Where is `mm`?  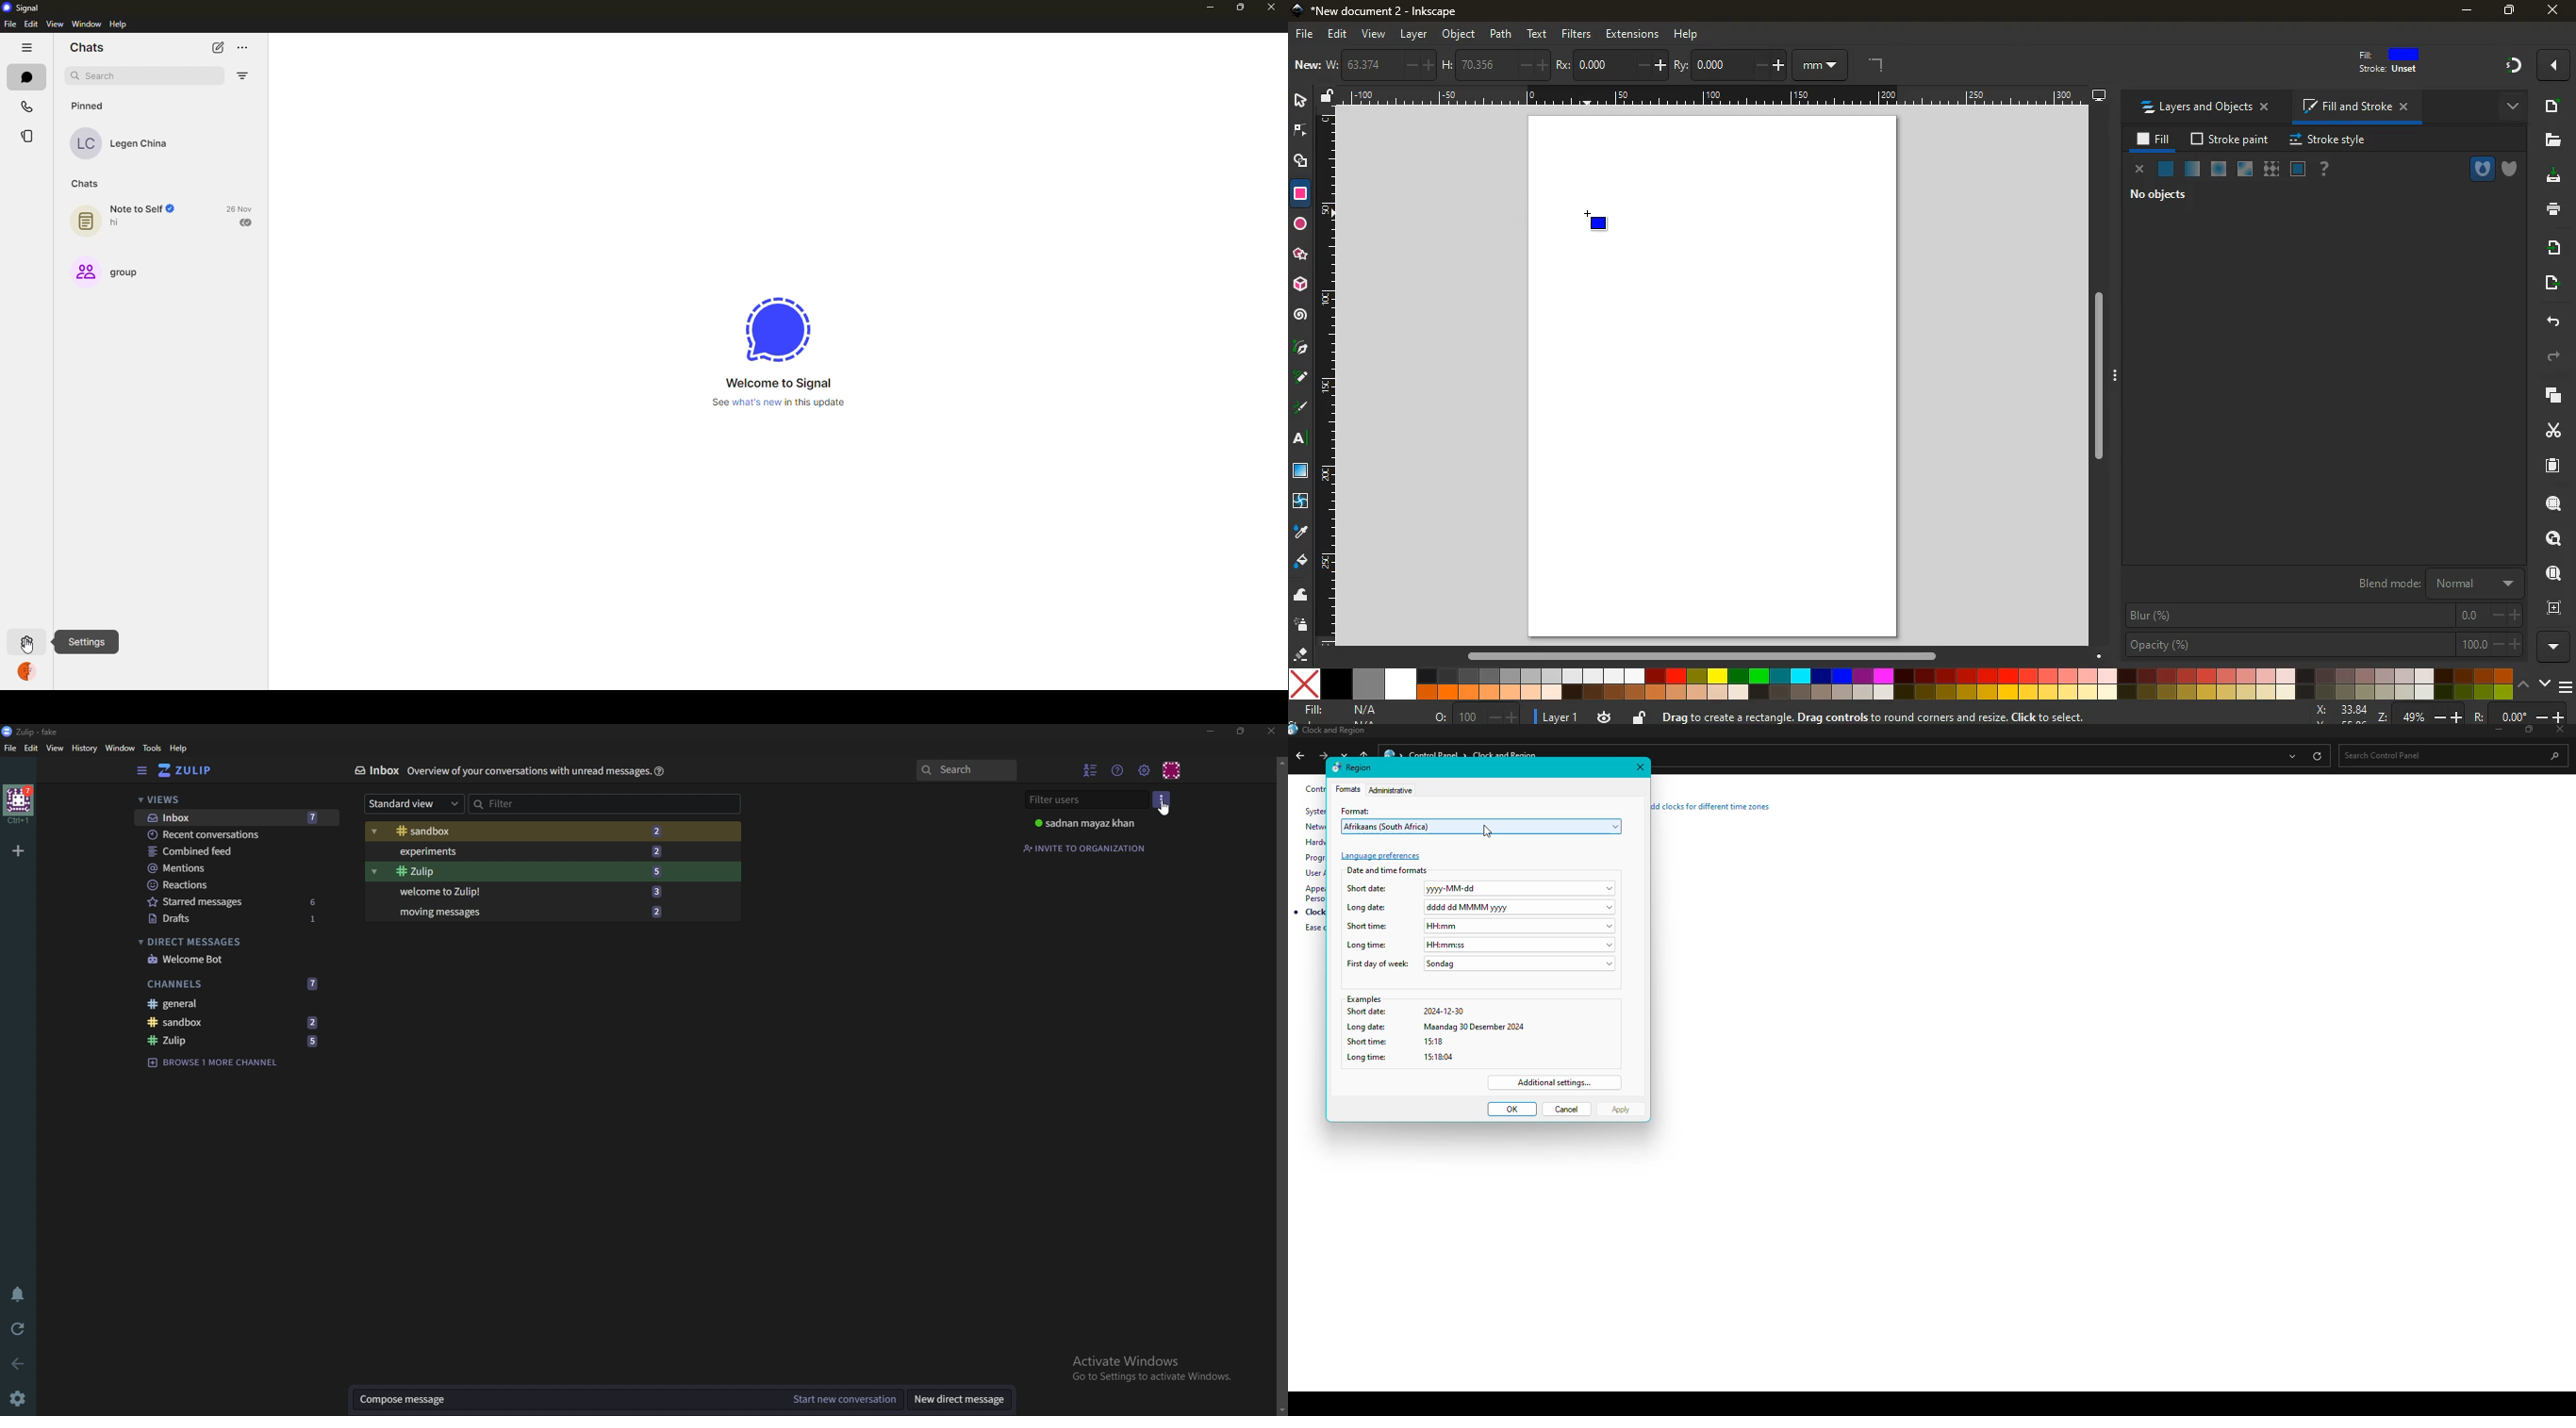 mm is located at coordinates (1823, 64).